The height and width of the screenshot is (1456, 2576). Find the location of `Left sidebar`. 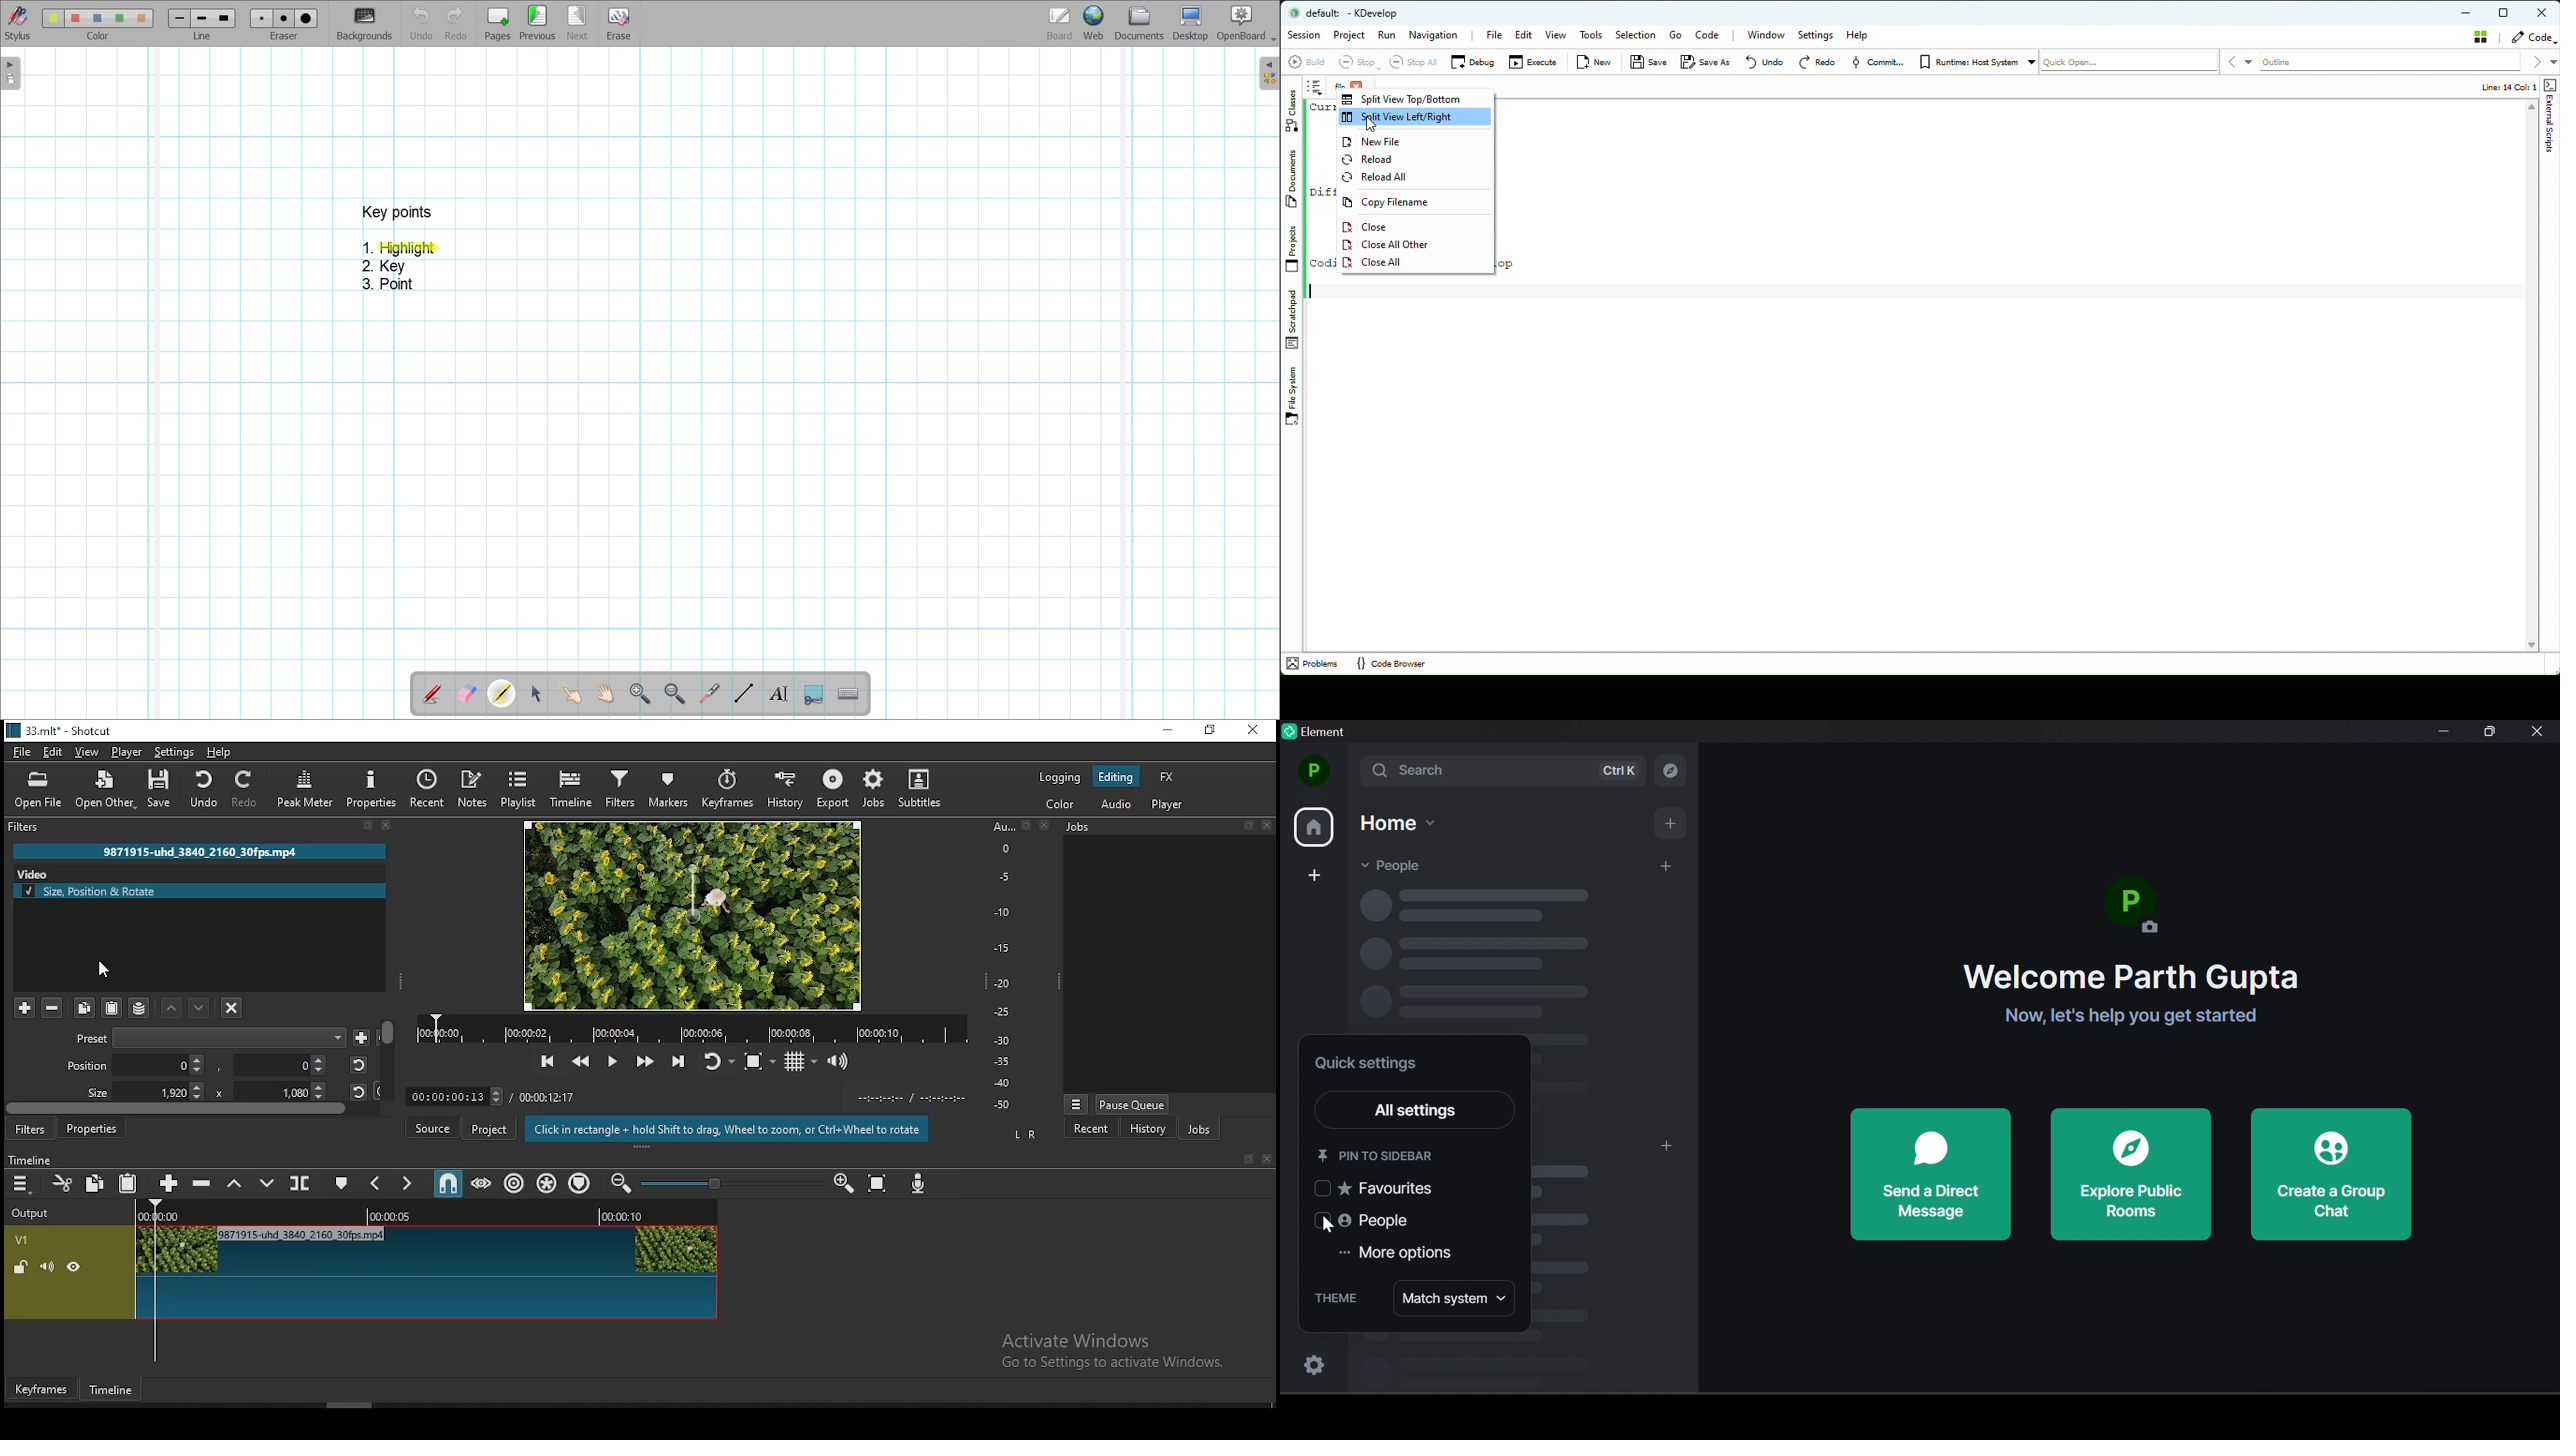

Left sidebar is located at coordinates (11, 73).